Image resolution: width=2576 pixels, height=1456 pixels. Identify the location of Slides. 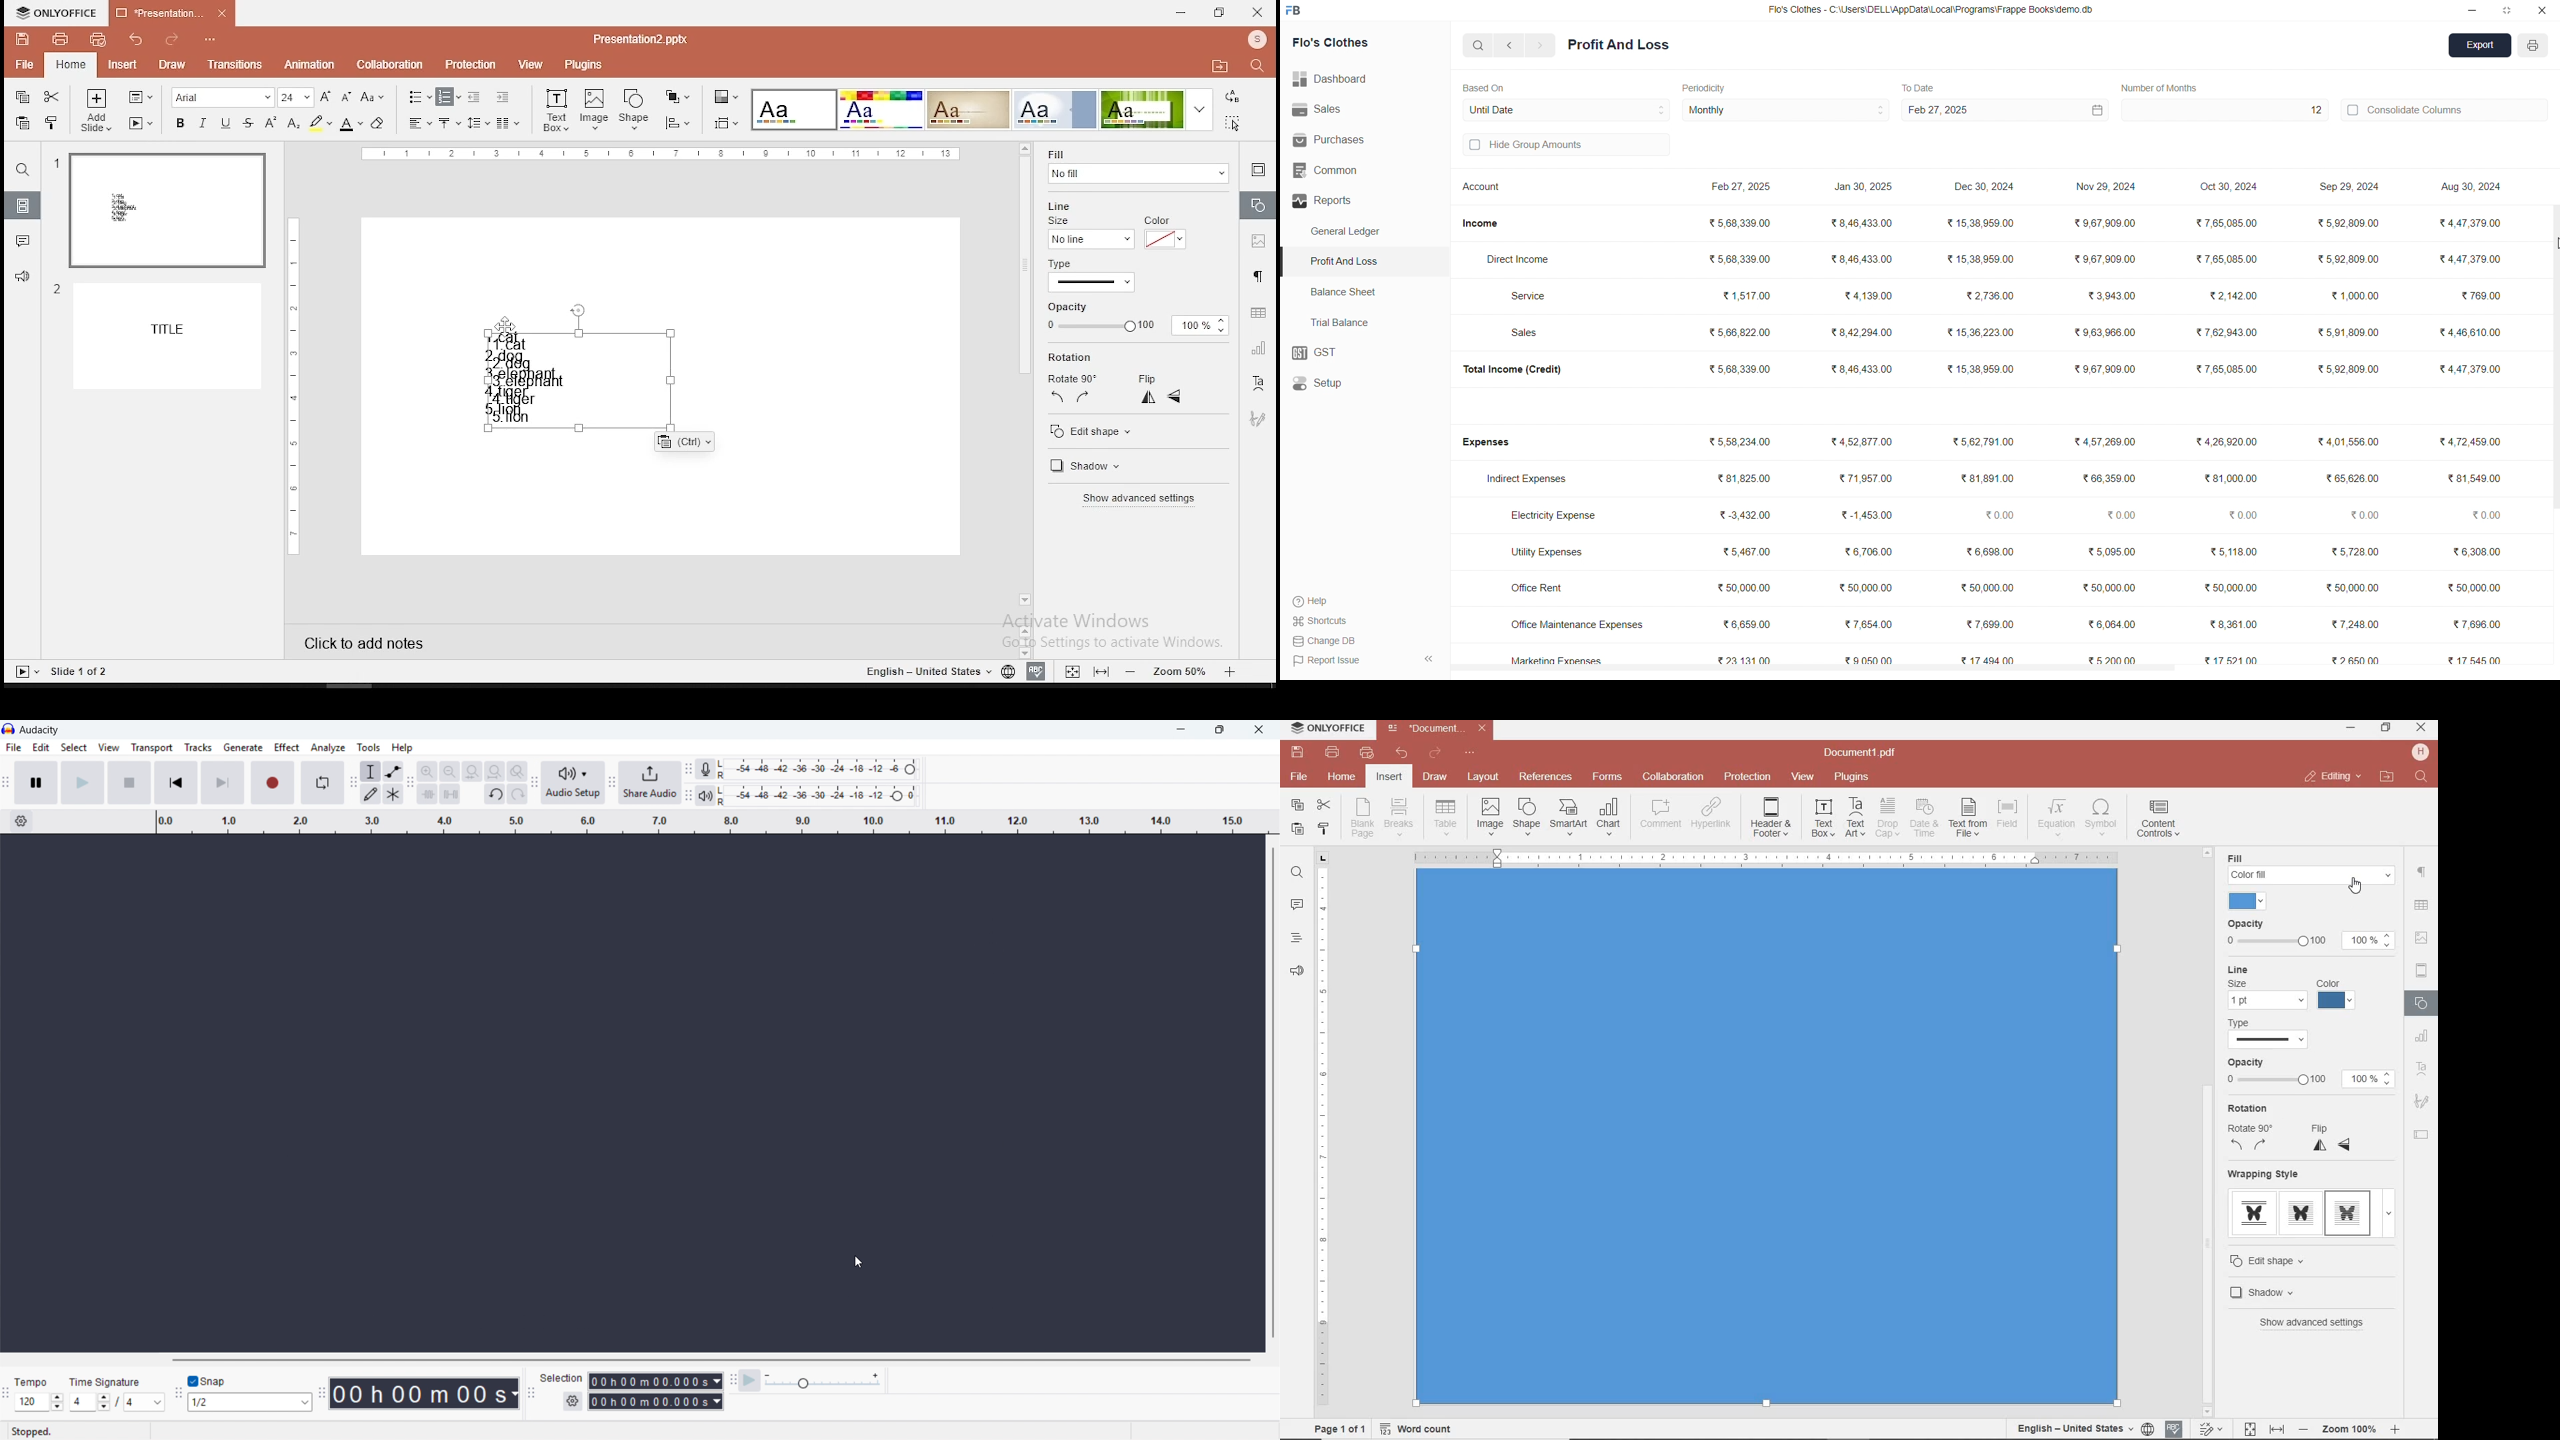
(62, 671).